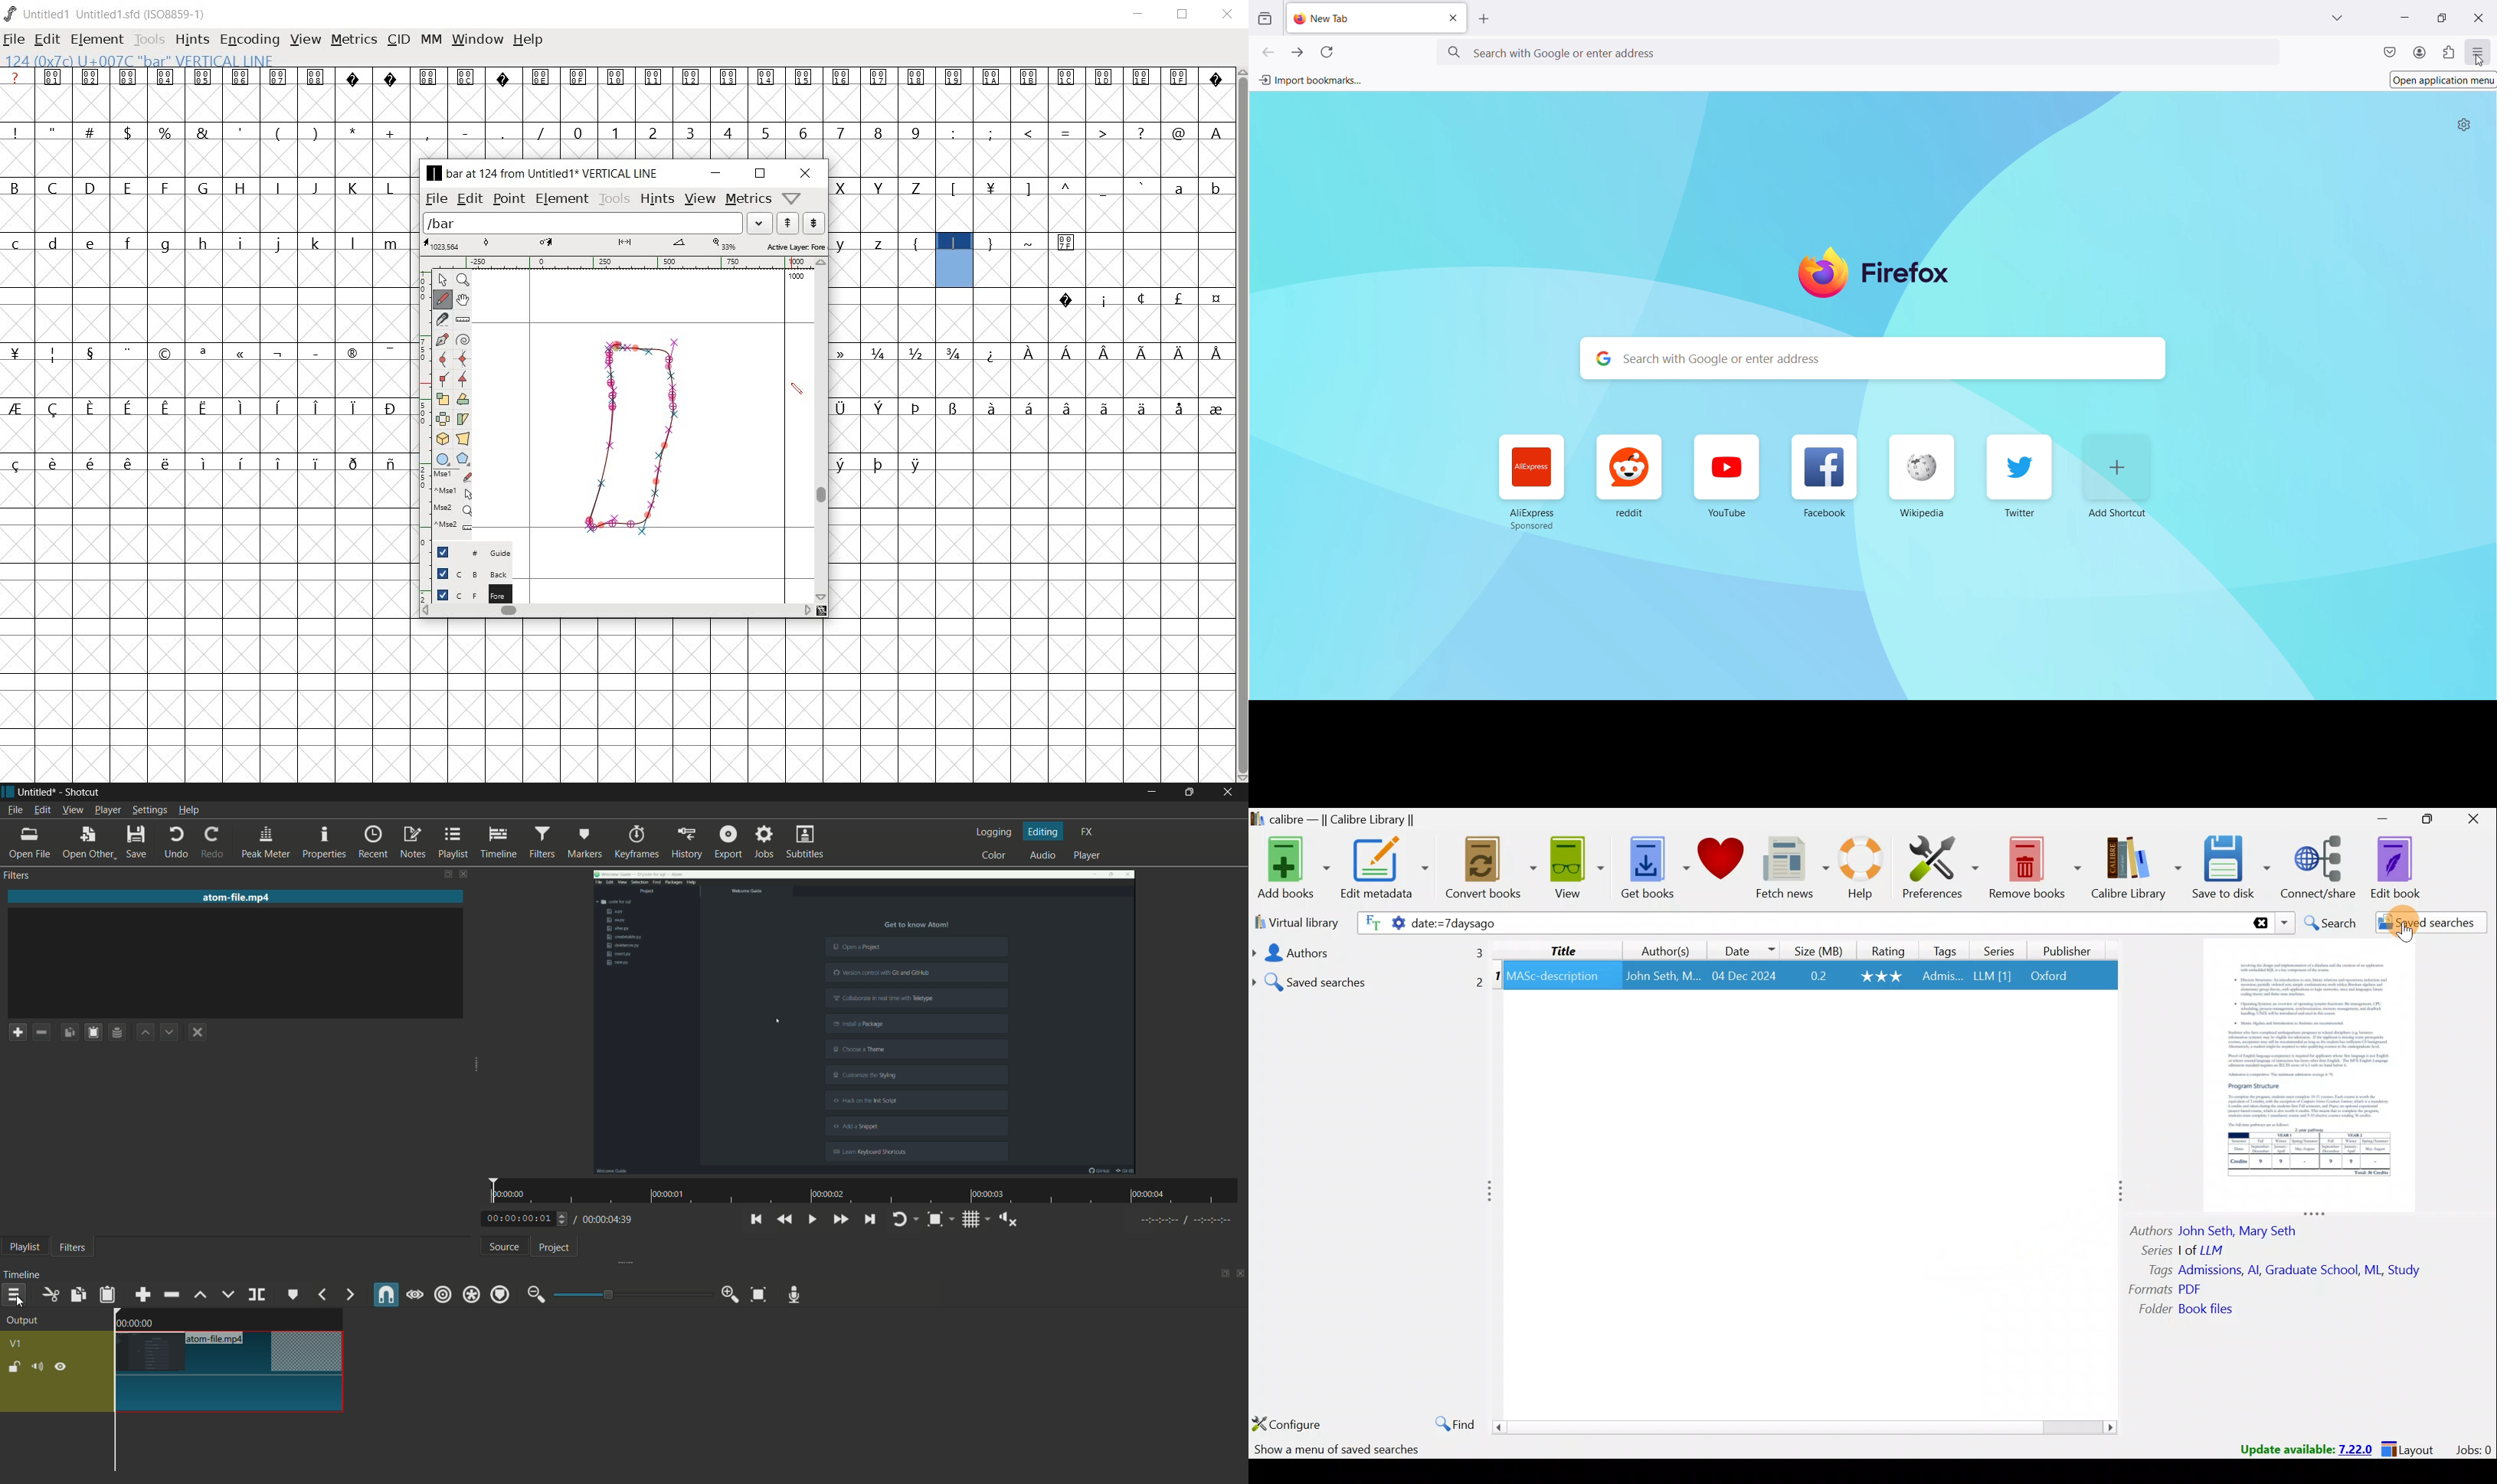  Describe the element at coordinates (1032, 544) in the screenshot. I see `empty cells` at that location.